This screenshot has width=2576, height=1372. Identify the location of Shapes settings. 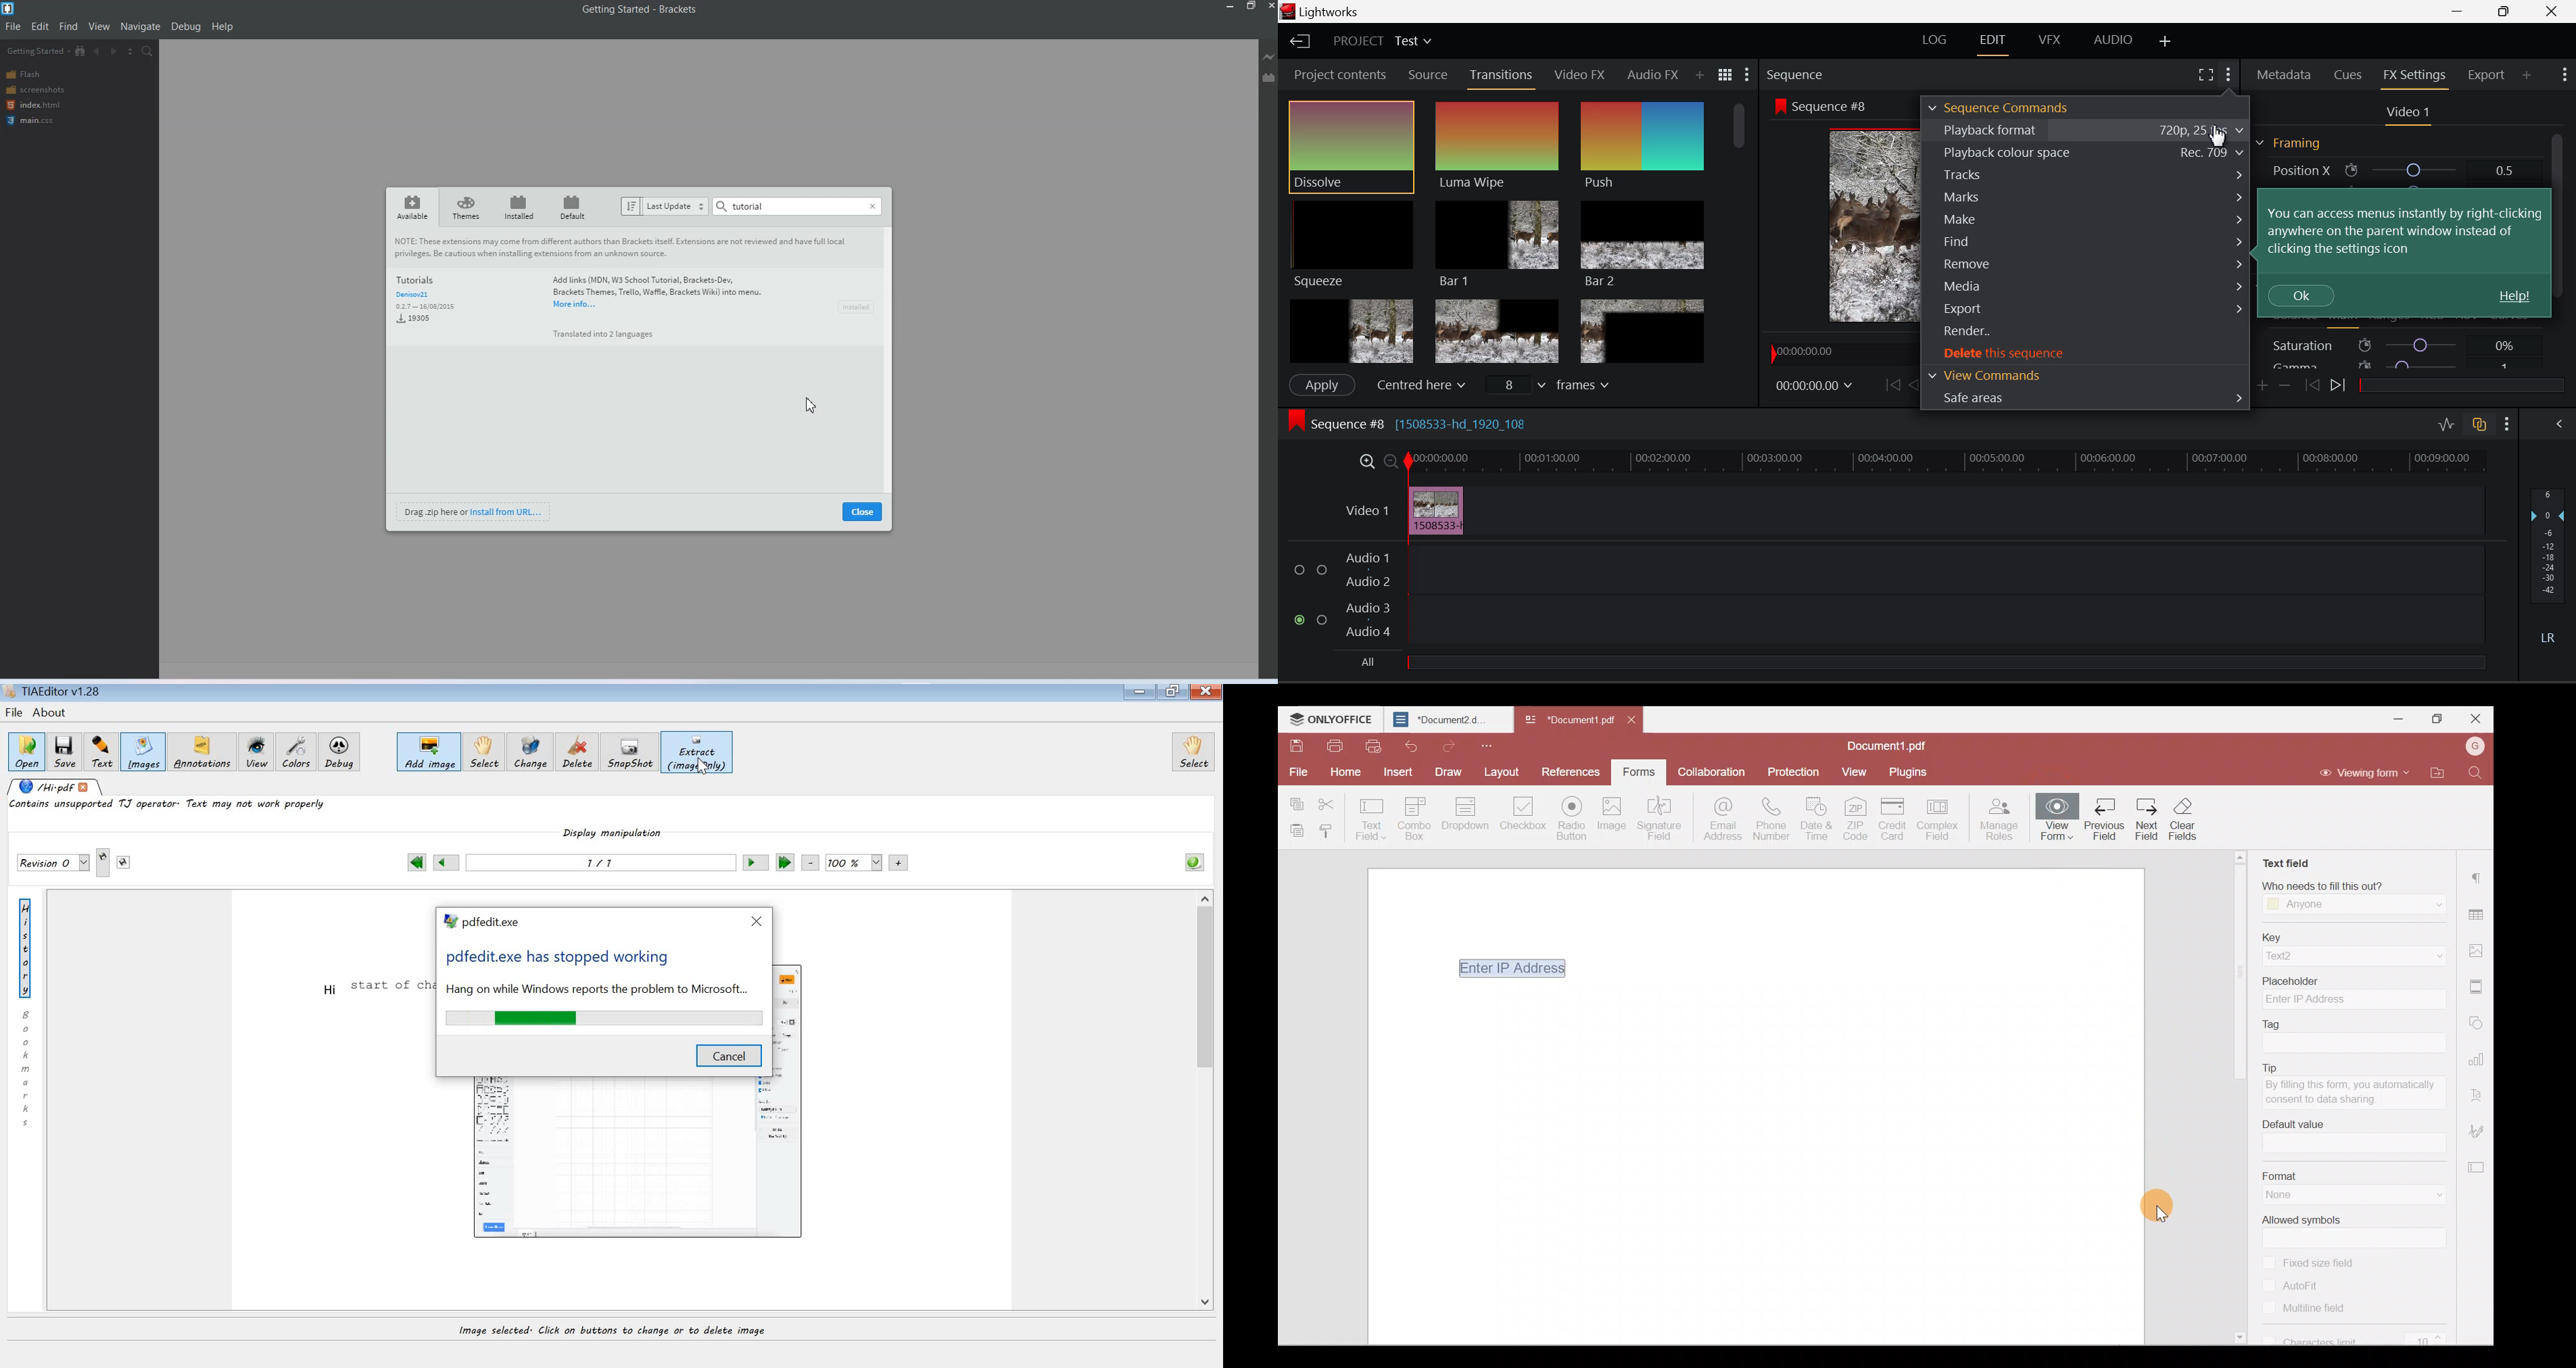
(2479, 1023).